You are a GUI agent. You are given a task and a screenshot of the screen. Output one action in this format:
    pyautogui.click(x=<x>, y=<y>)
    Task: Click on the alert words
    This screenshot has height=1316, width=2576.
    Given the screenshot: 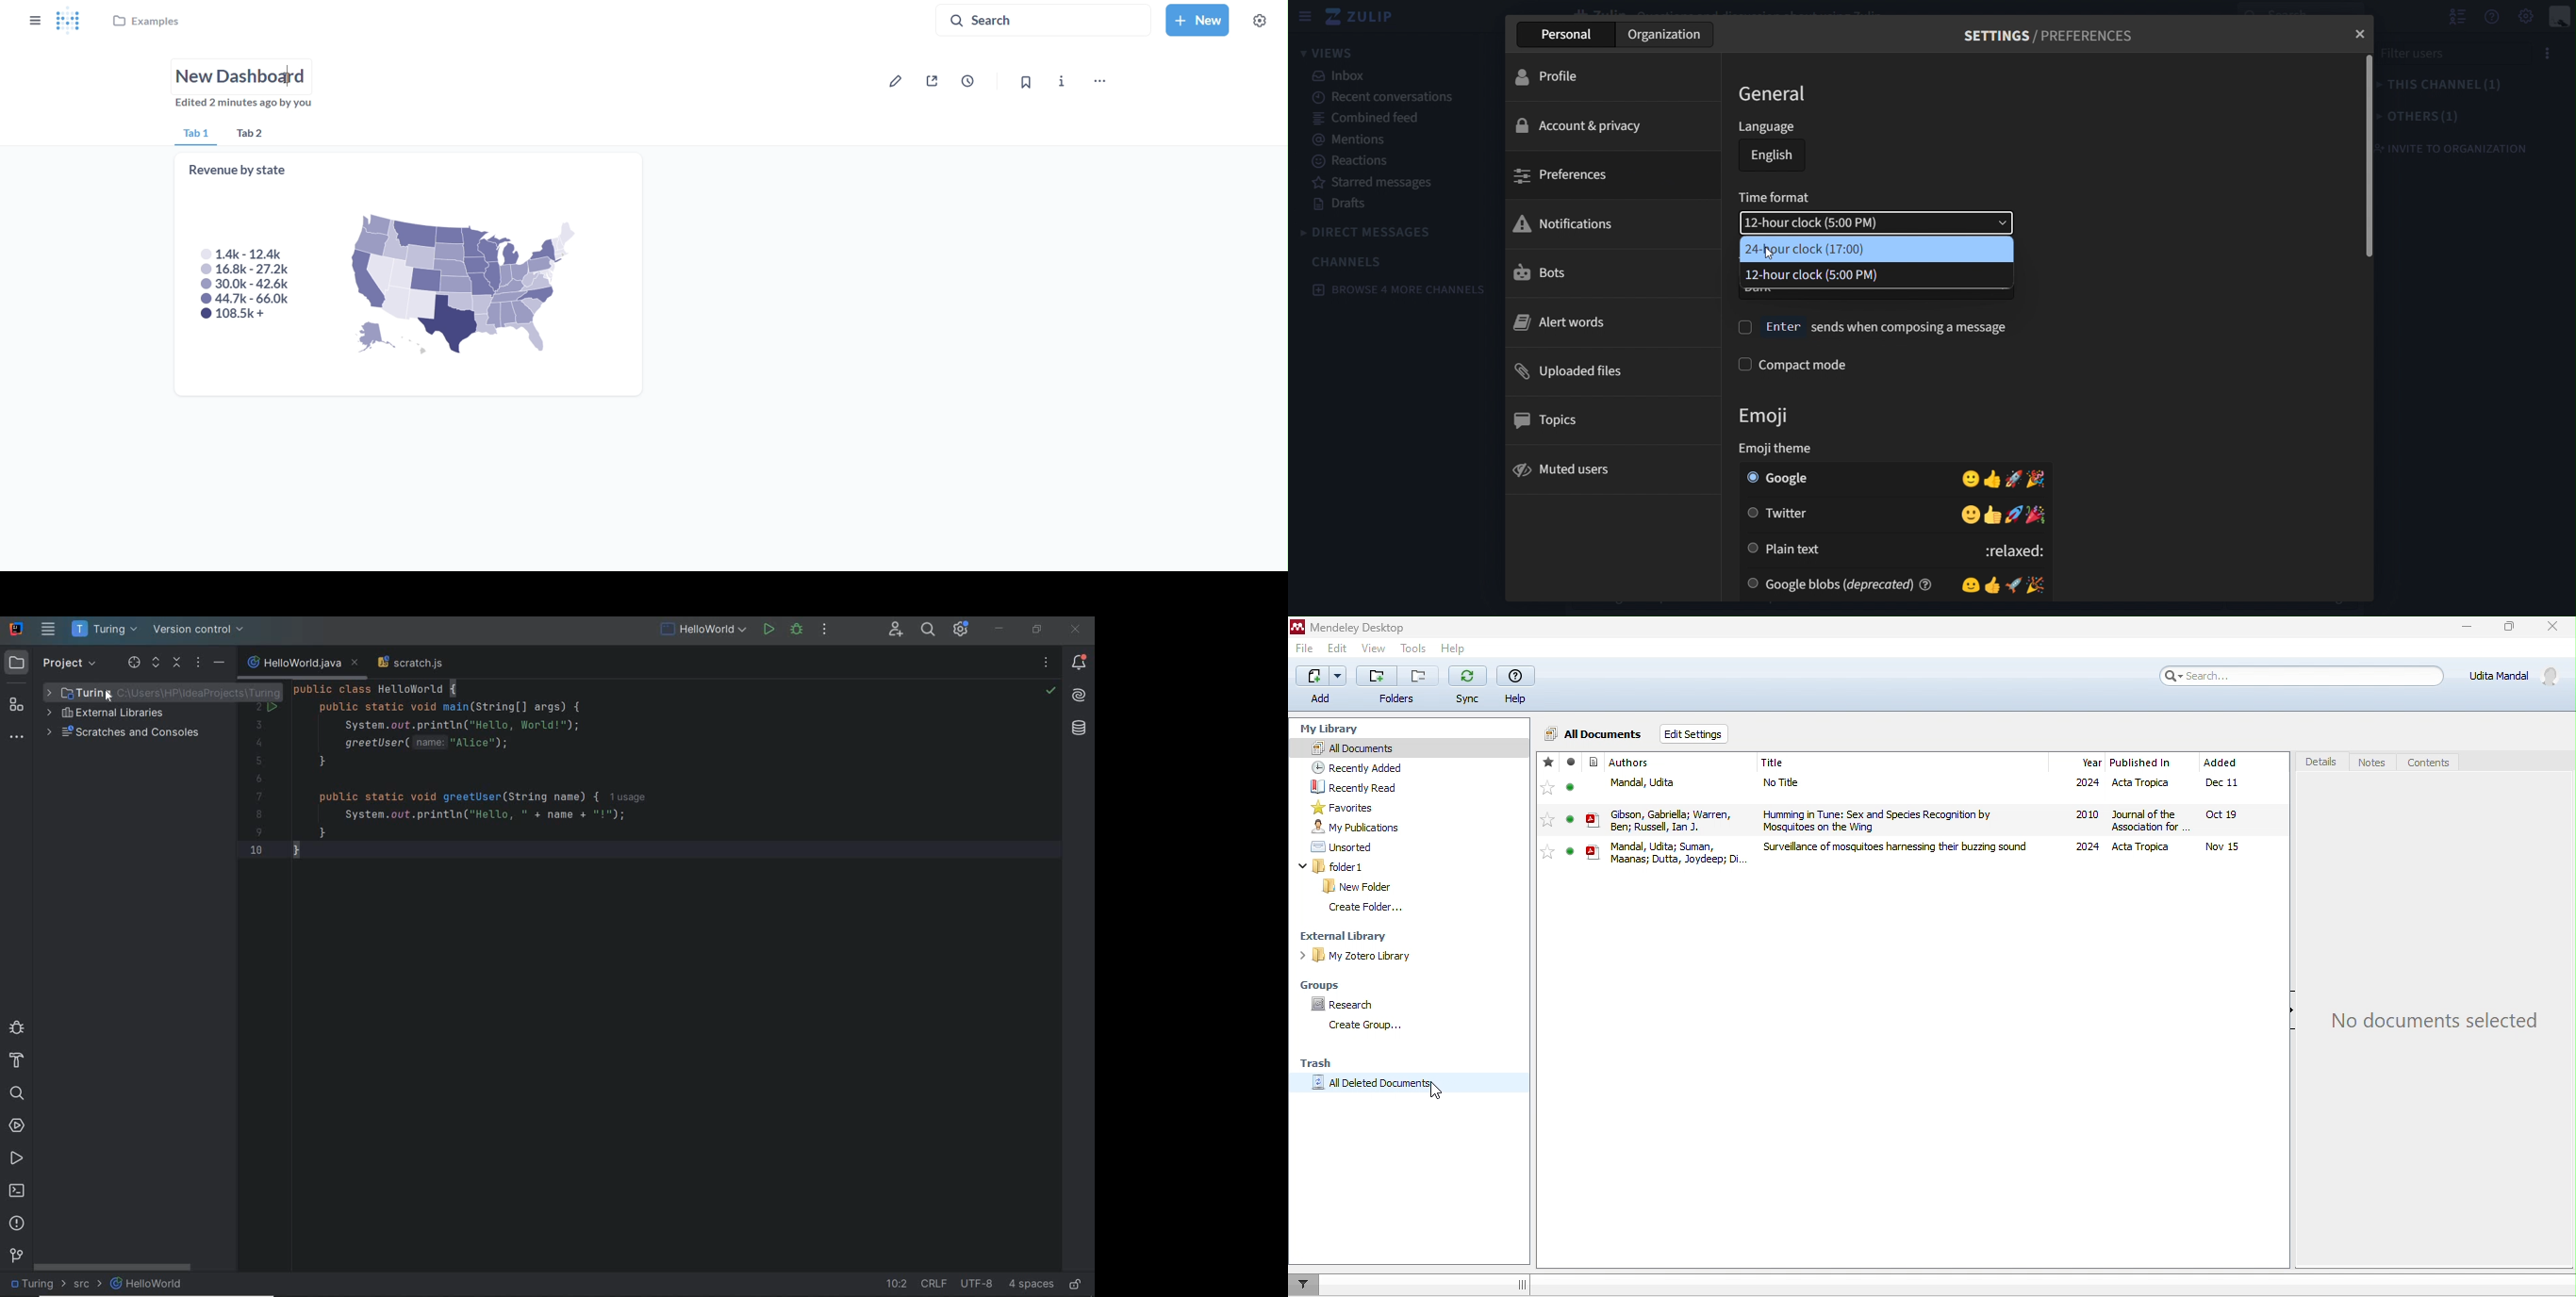 What is the action you would take?
    pyautogui.click(x=1610, y=324)
    